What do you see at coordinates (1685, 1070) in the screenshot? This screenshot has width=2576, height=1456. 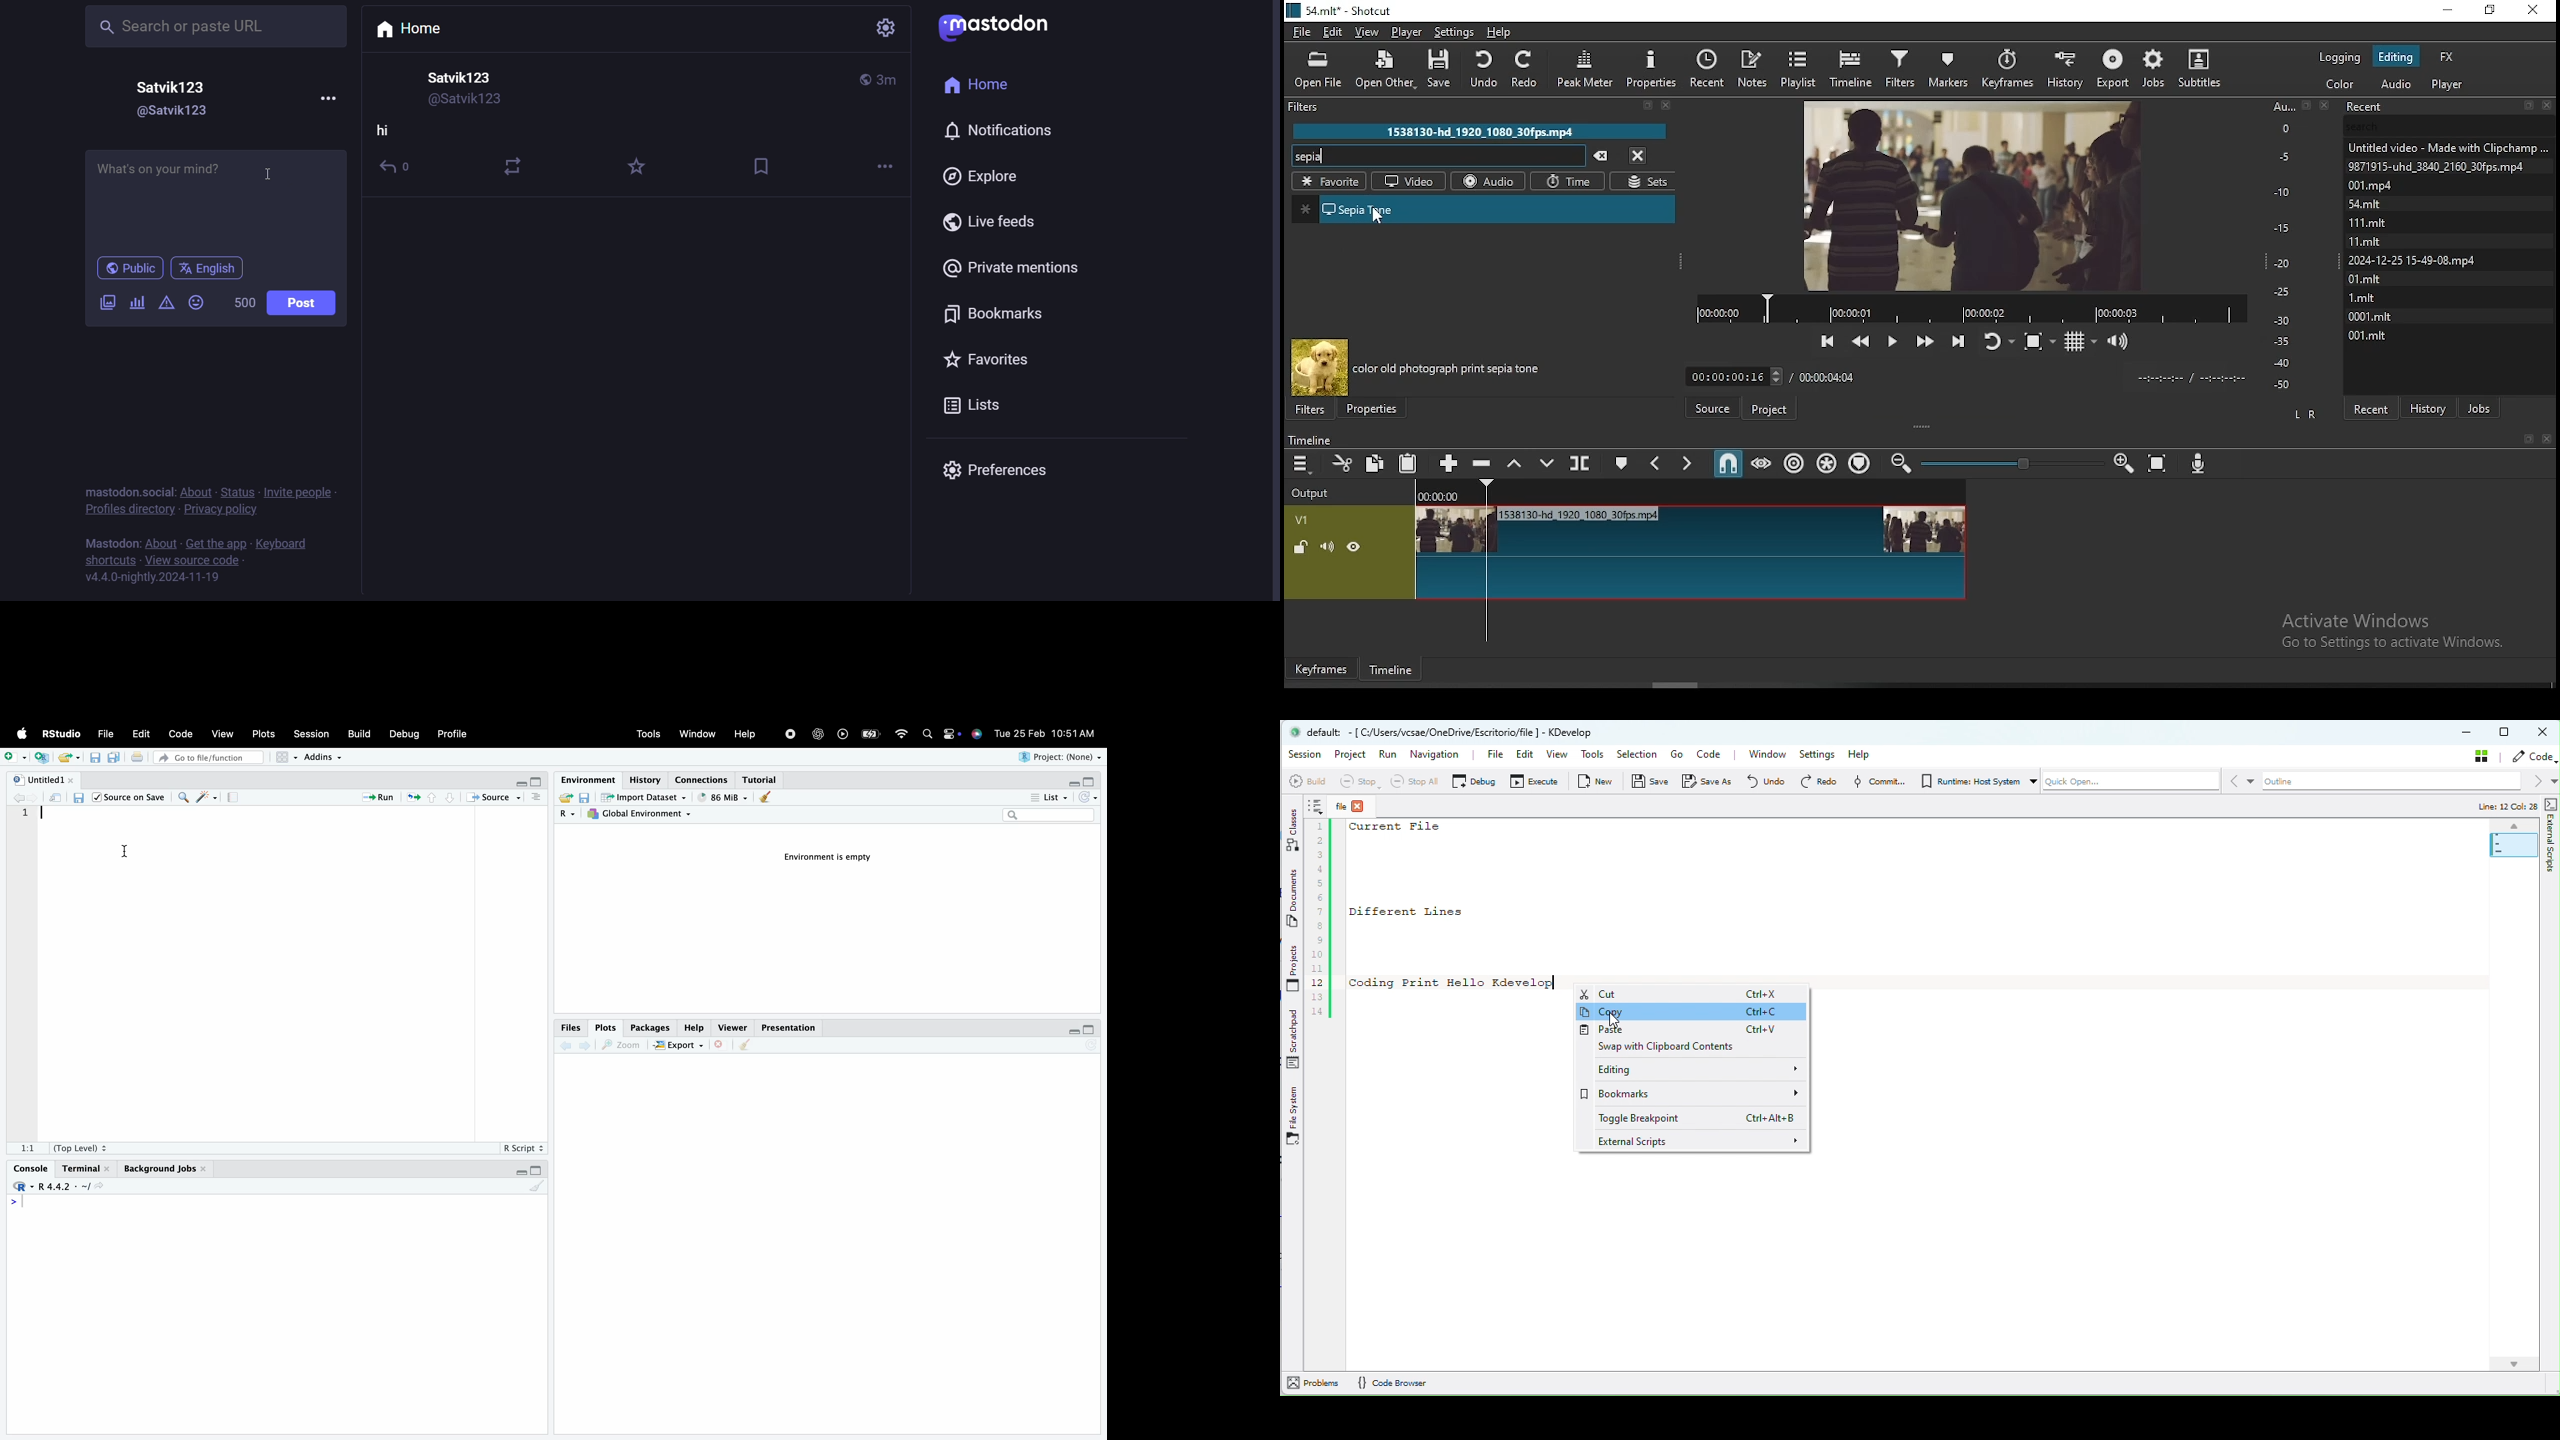 I see `Editing` at bounding box center [1685, 1070].